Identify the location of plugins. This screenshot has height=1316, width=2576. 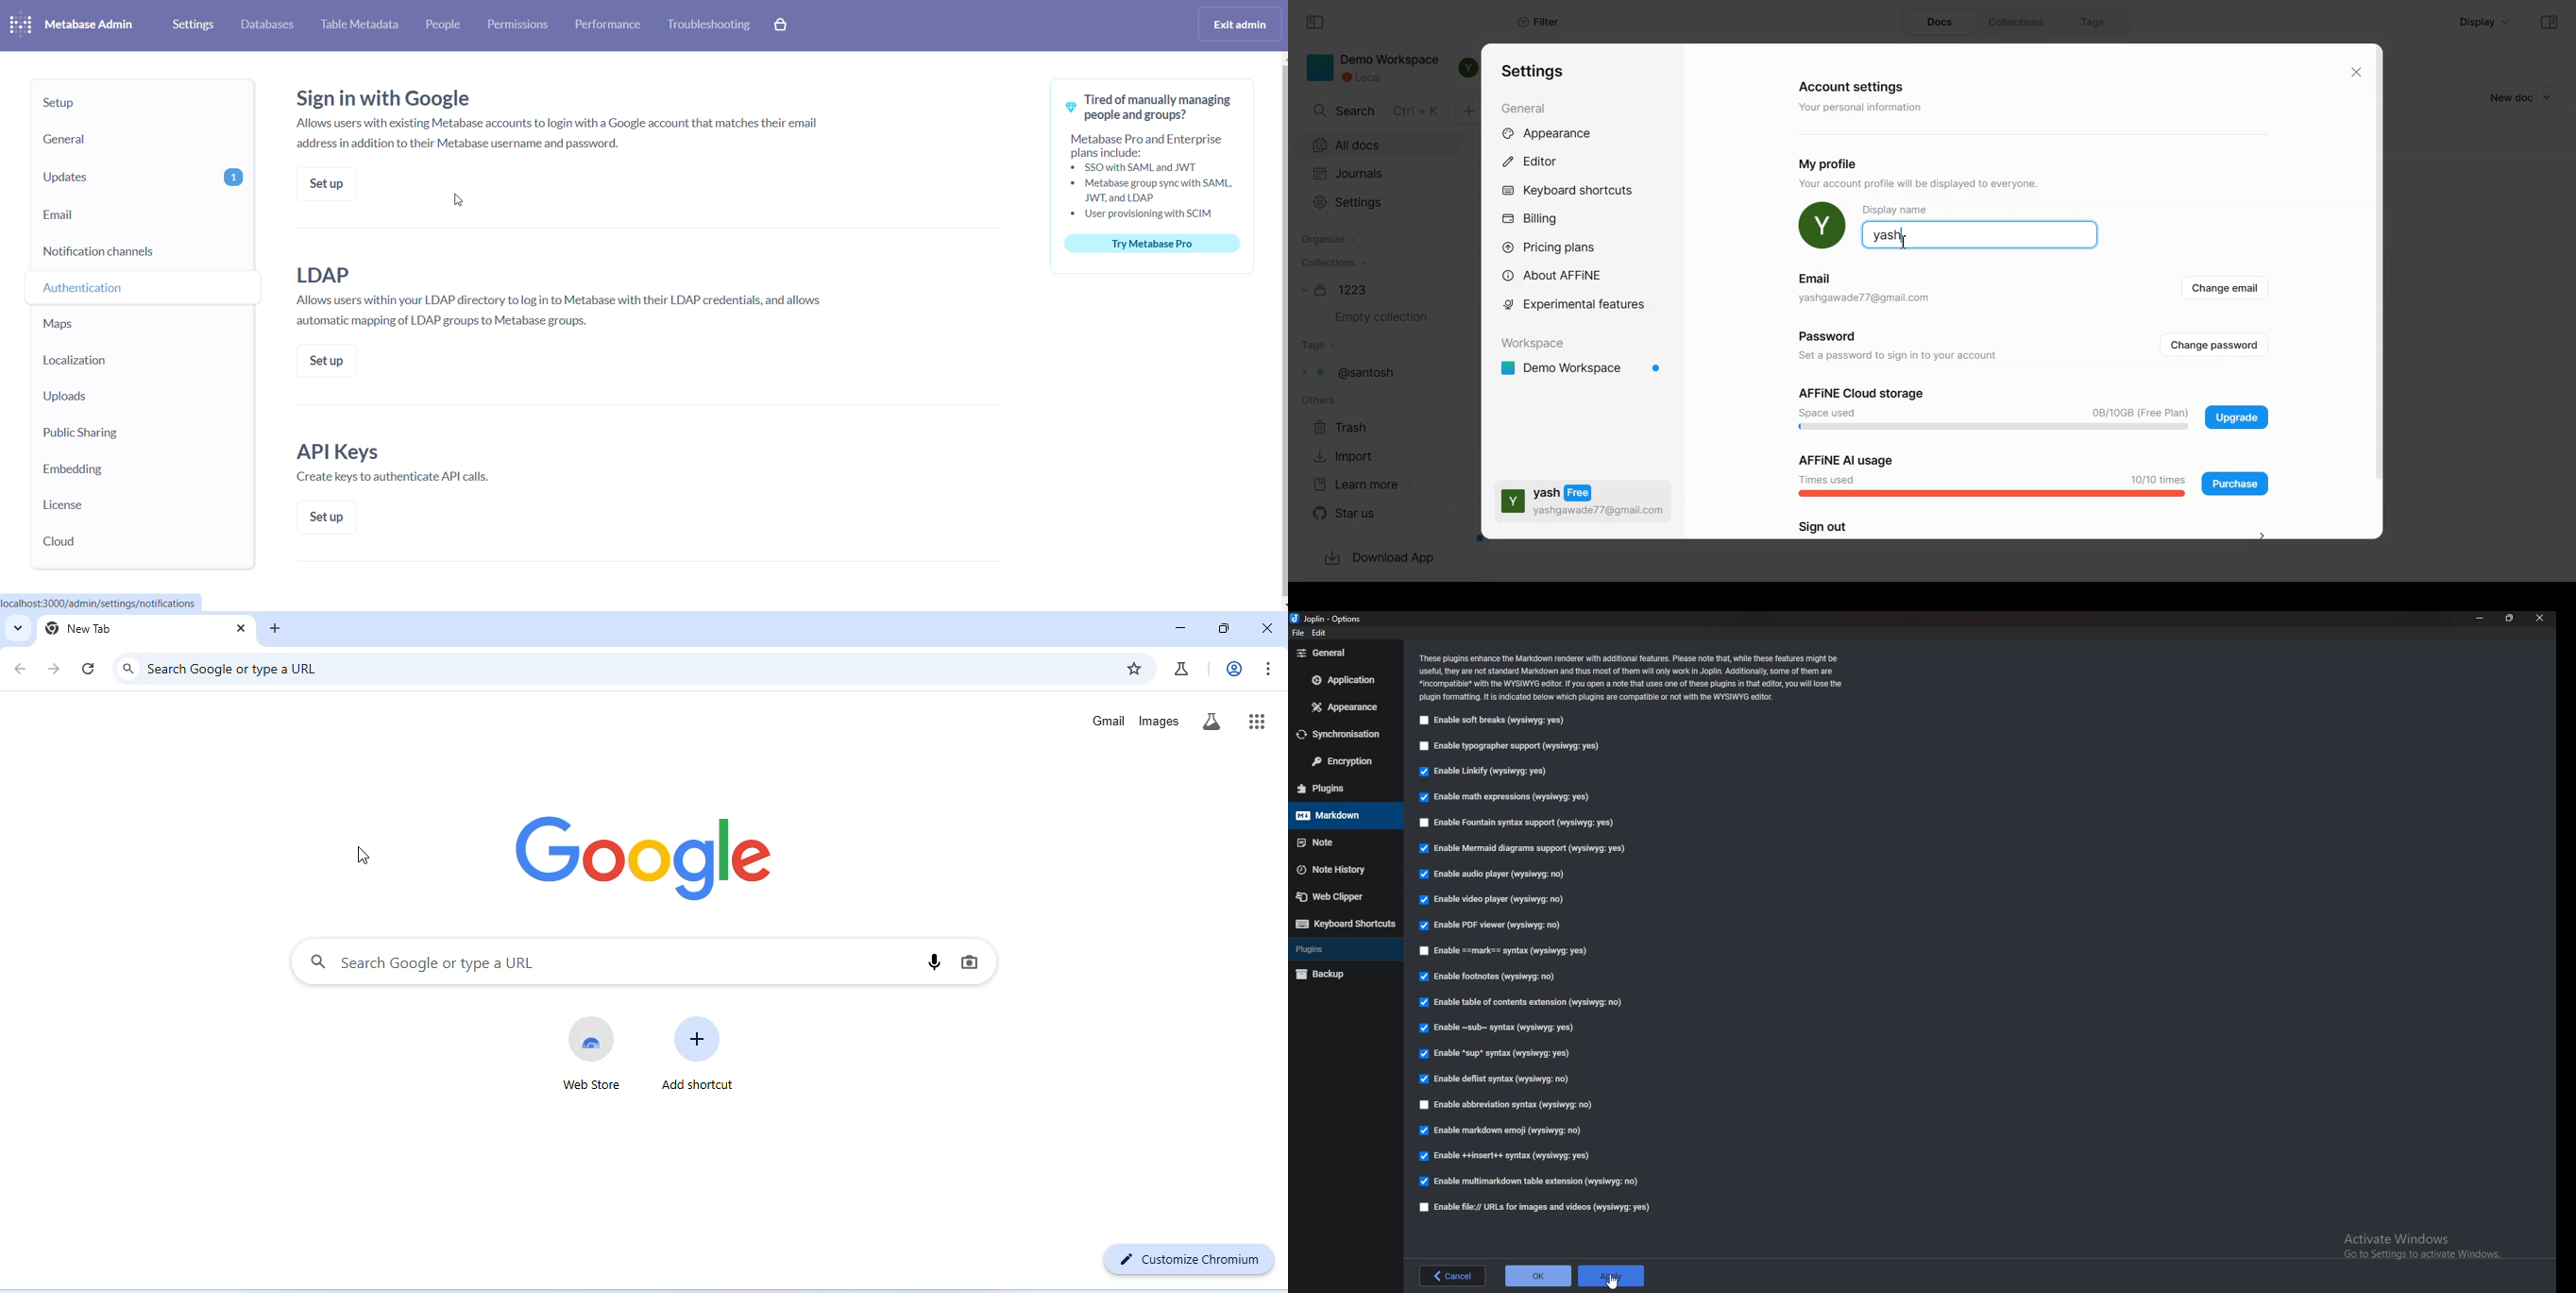
(1340, 788).